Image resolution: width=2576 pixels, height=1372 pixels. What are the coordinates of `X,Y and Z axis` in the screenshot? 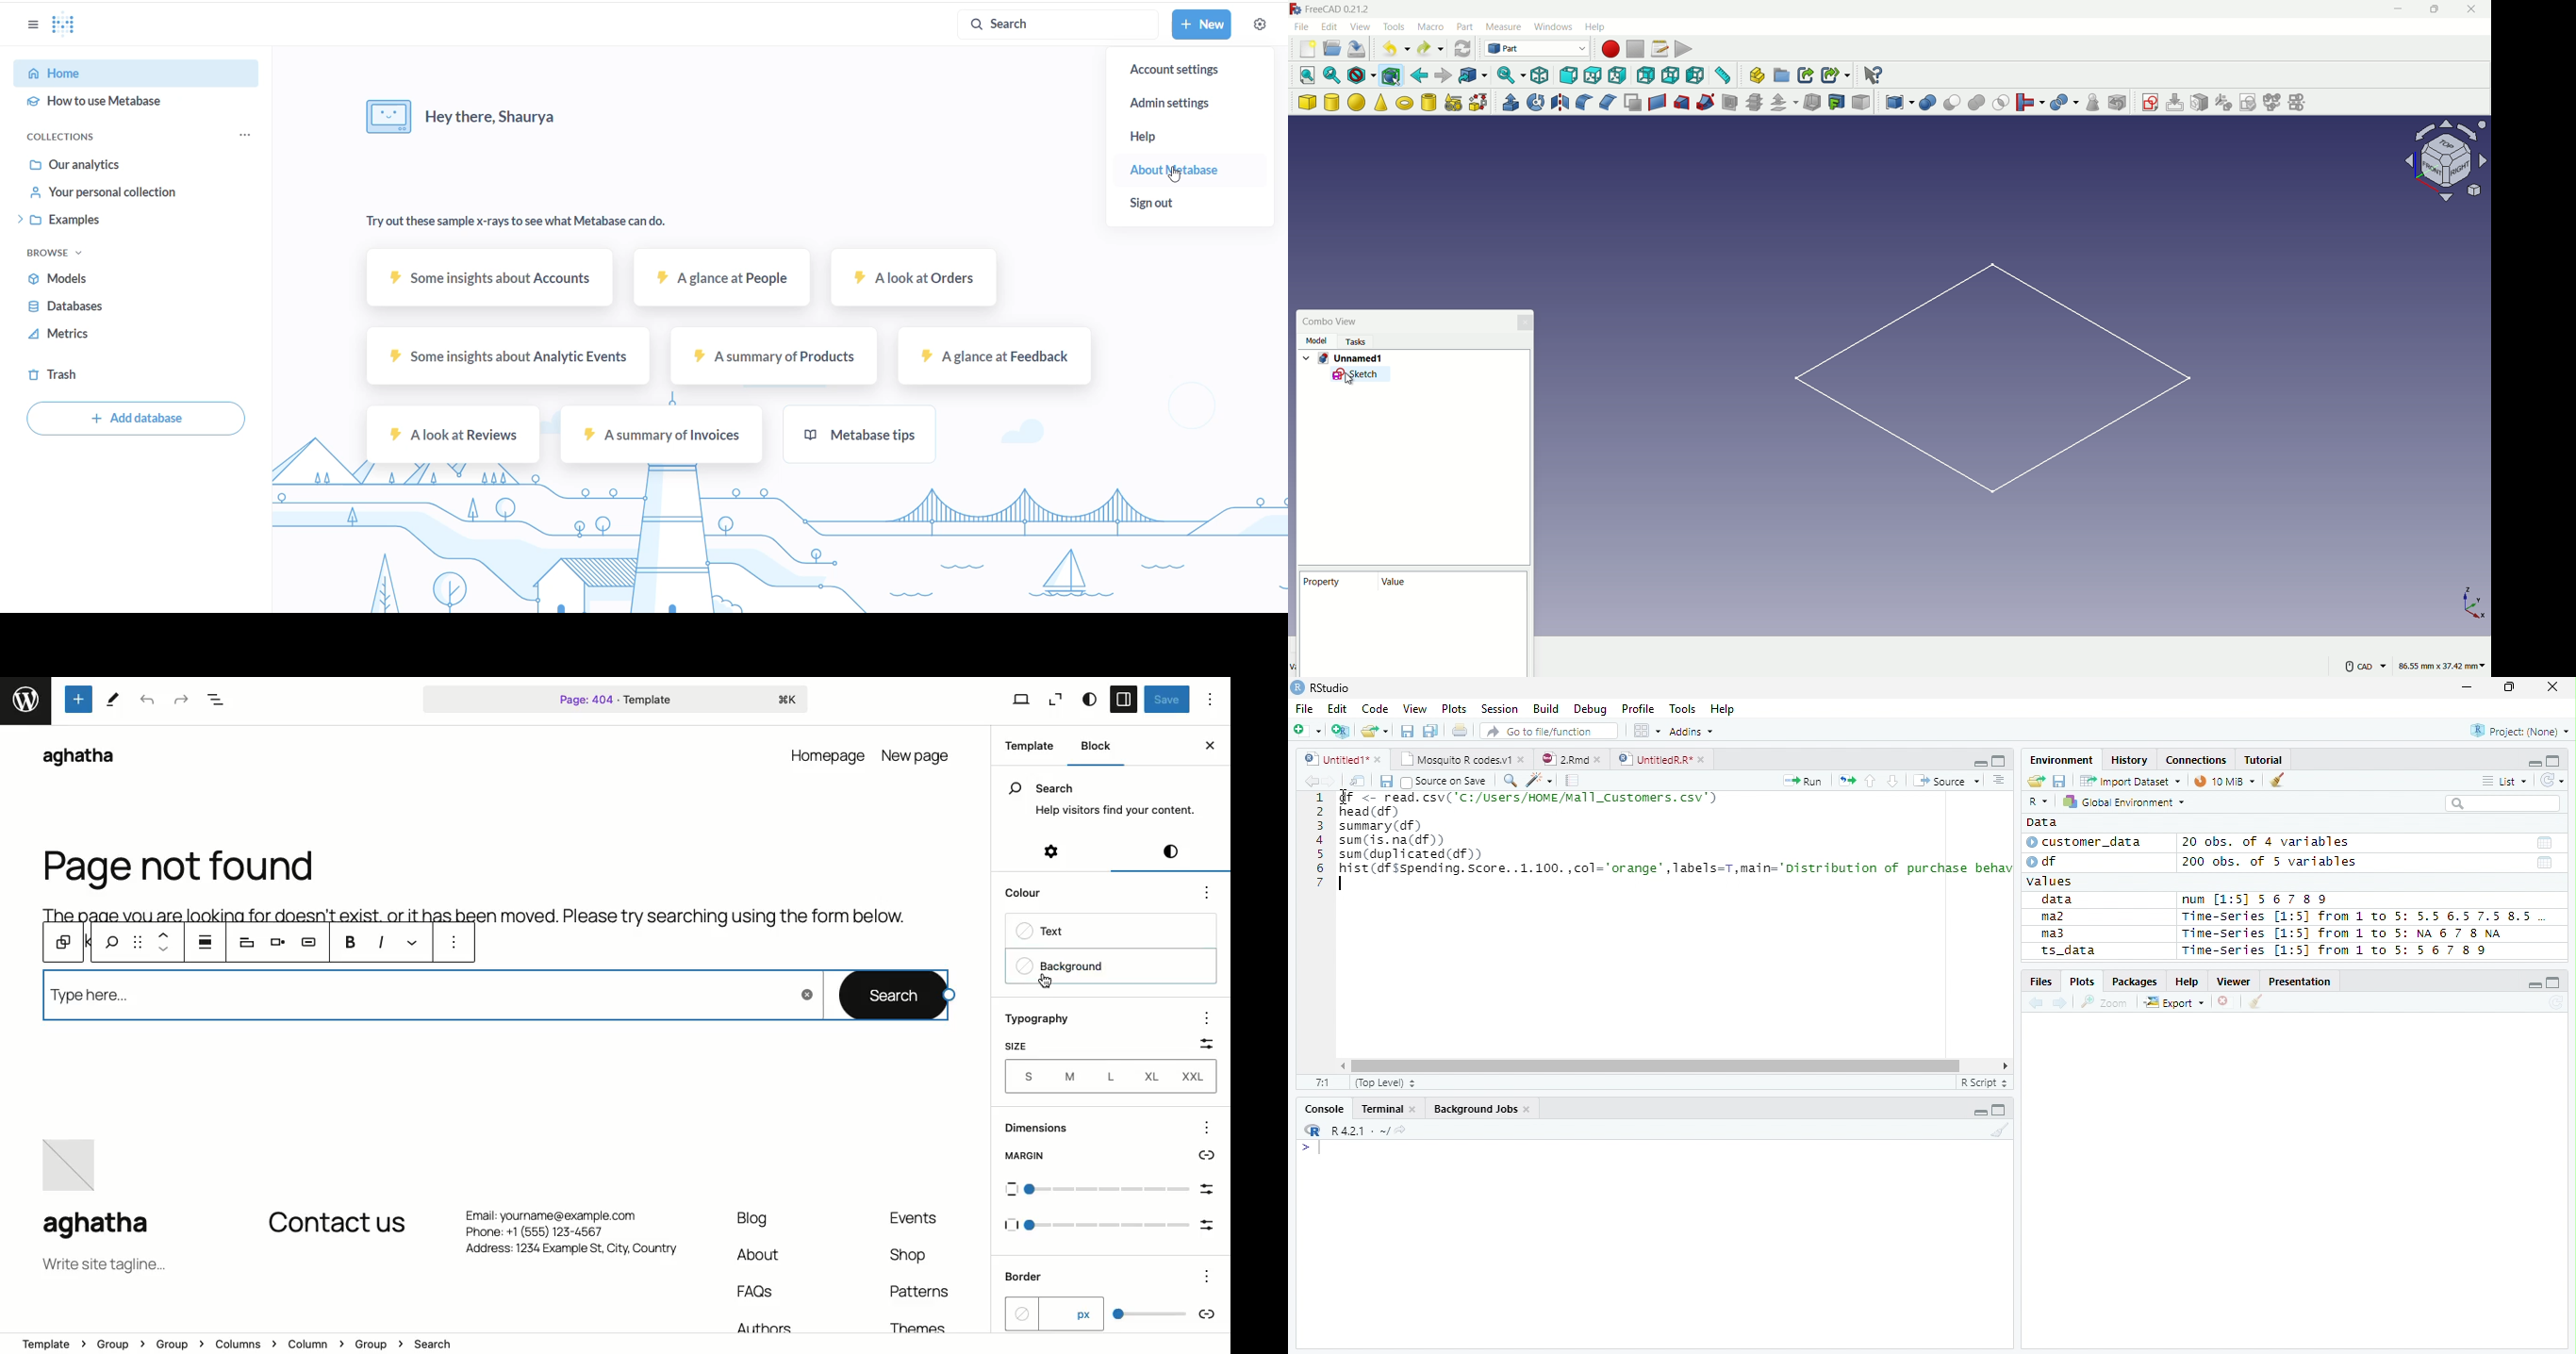 It's located at (2466, 604).